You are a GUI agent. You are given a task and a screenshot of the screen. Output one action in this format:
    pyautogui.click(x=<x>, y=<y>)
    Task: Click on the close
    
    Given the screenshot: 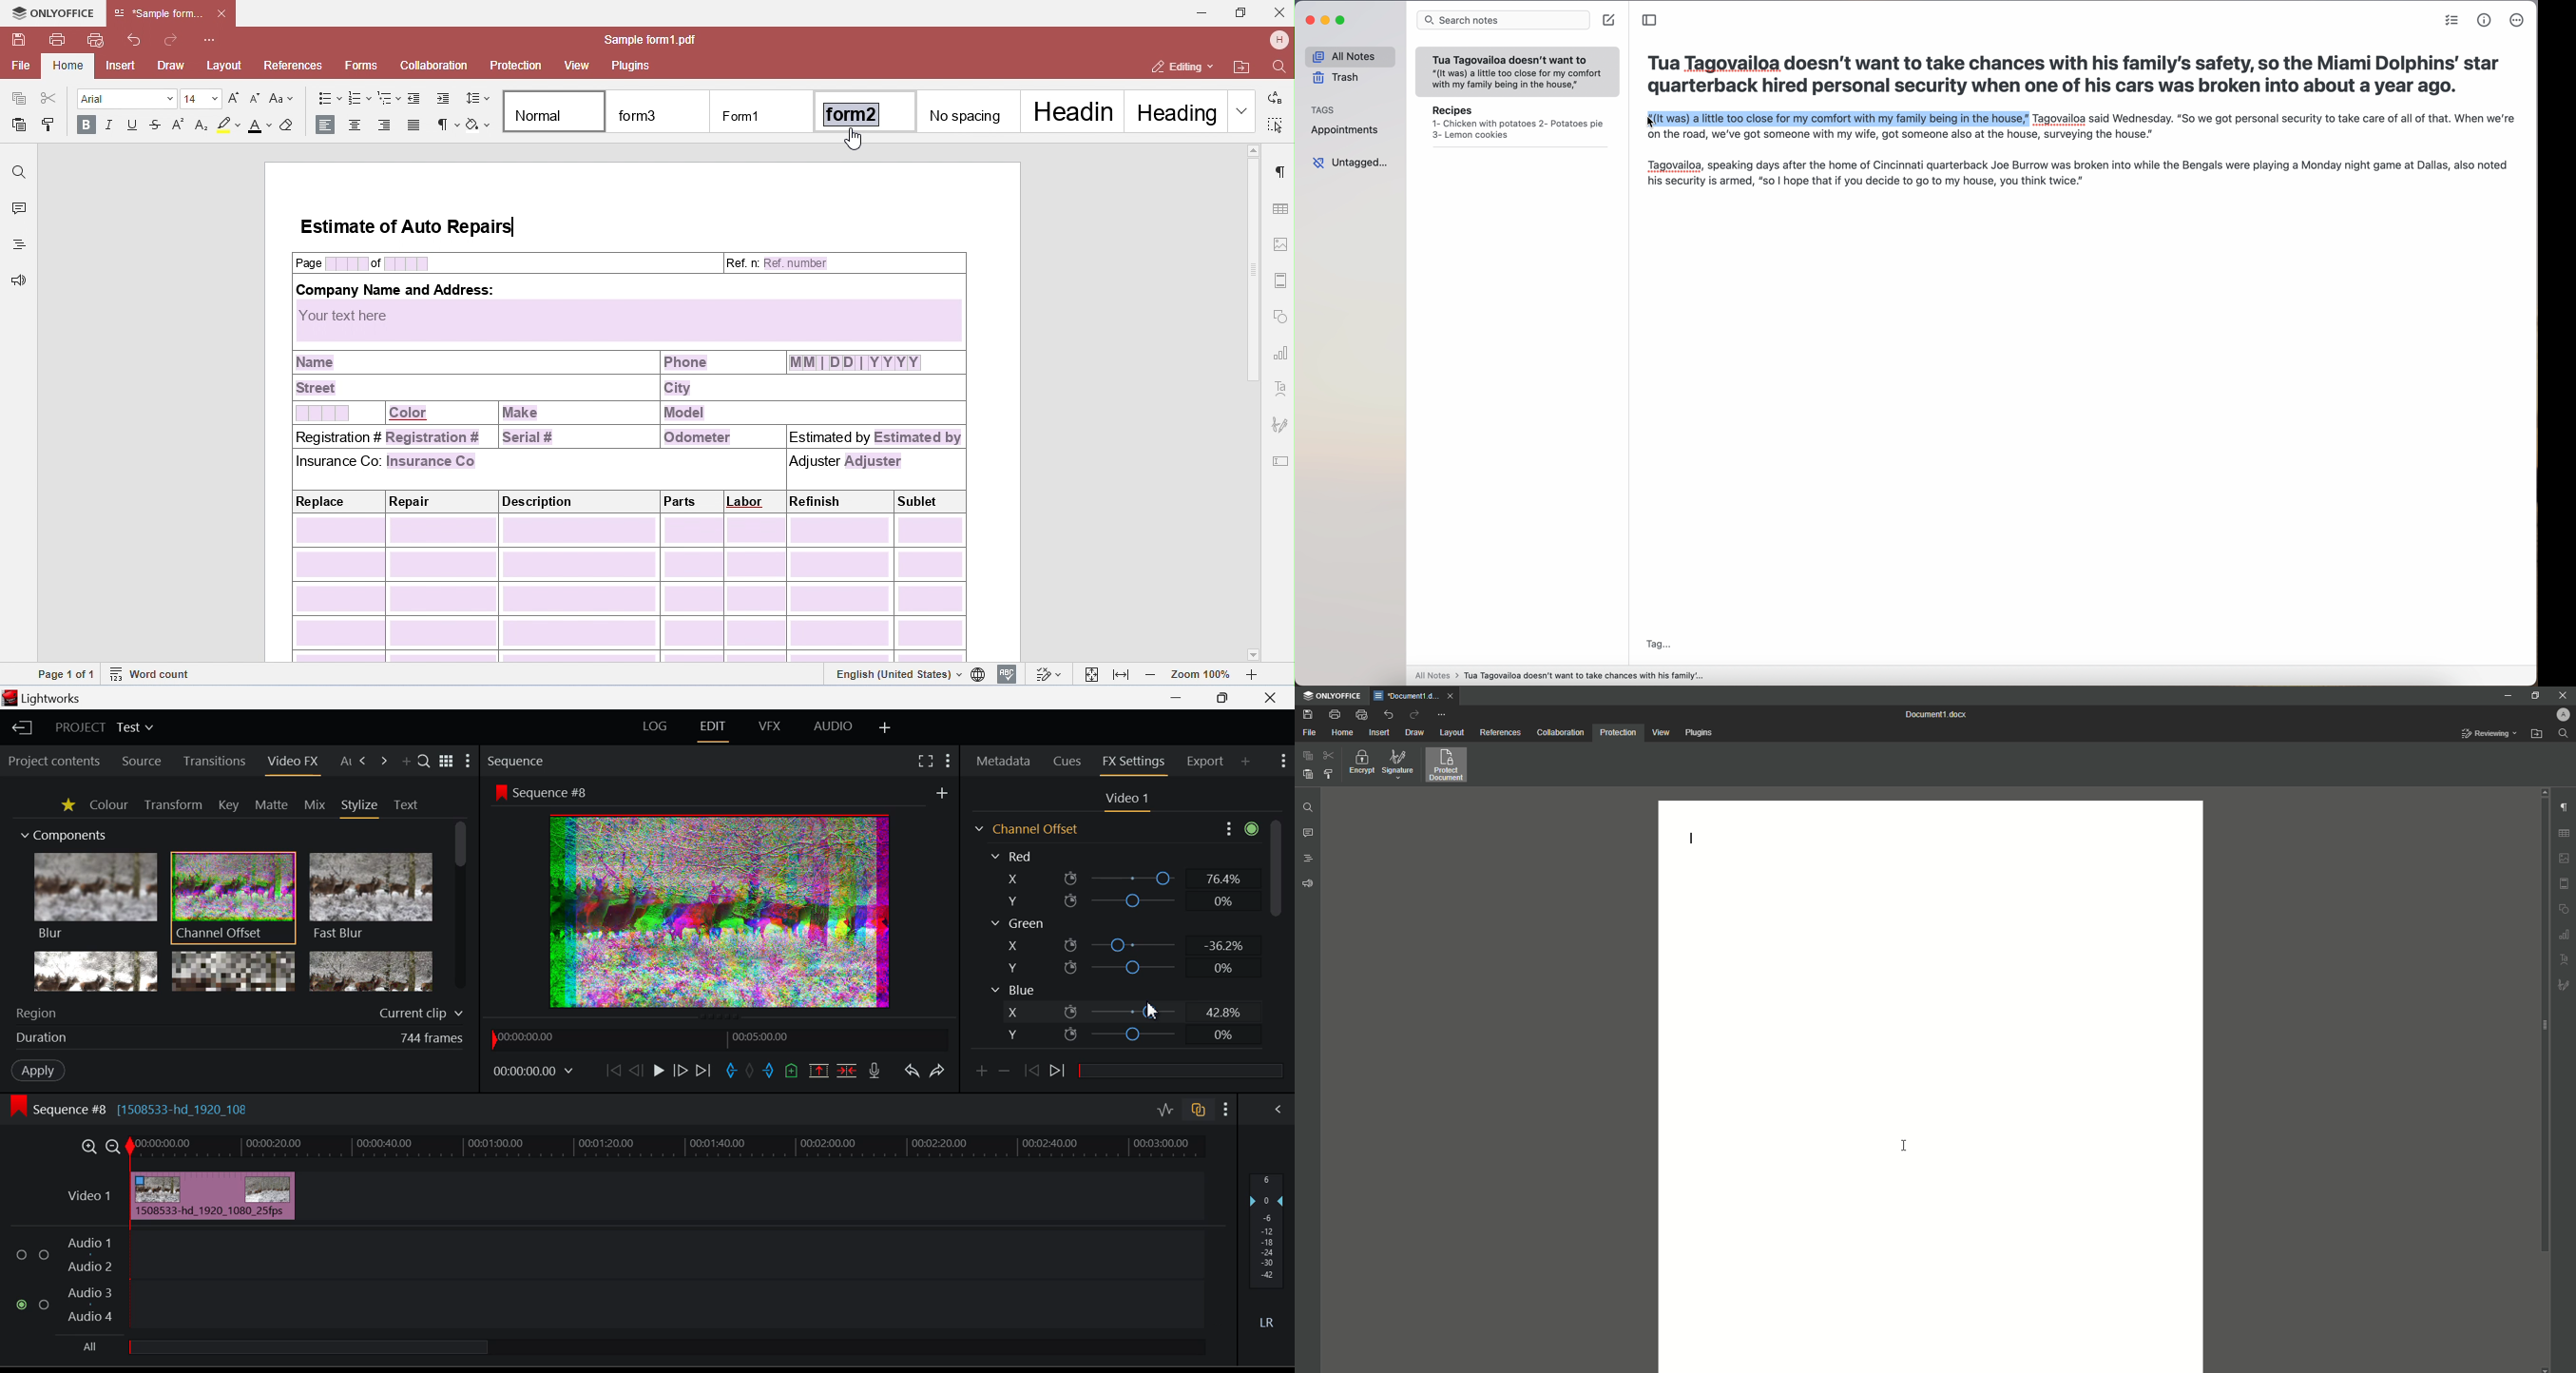 What is the action you would take?
    pyautogui.click(x=1450, y=696)
    